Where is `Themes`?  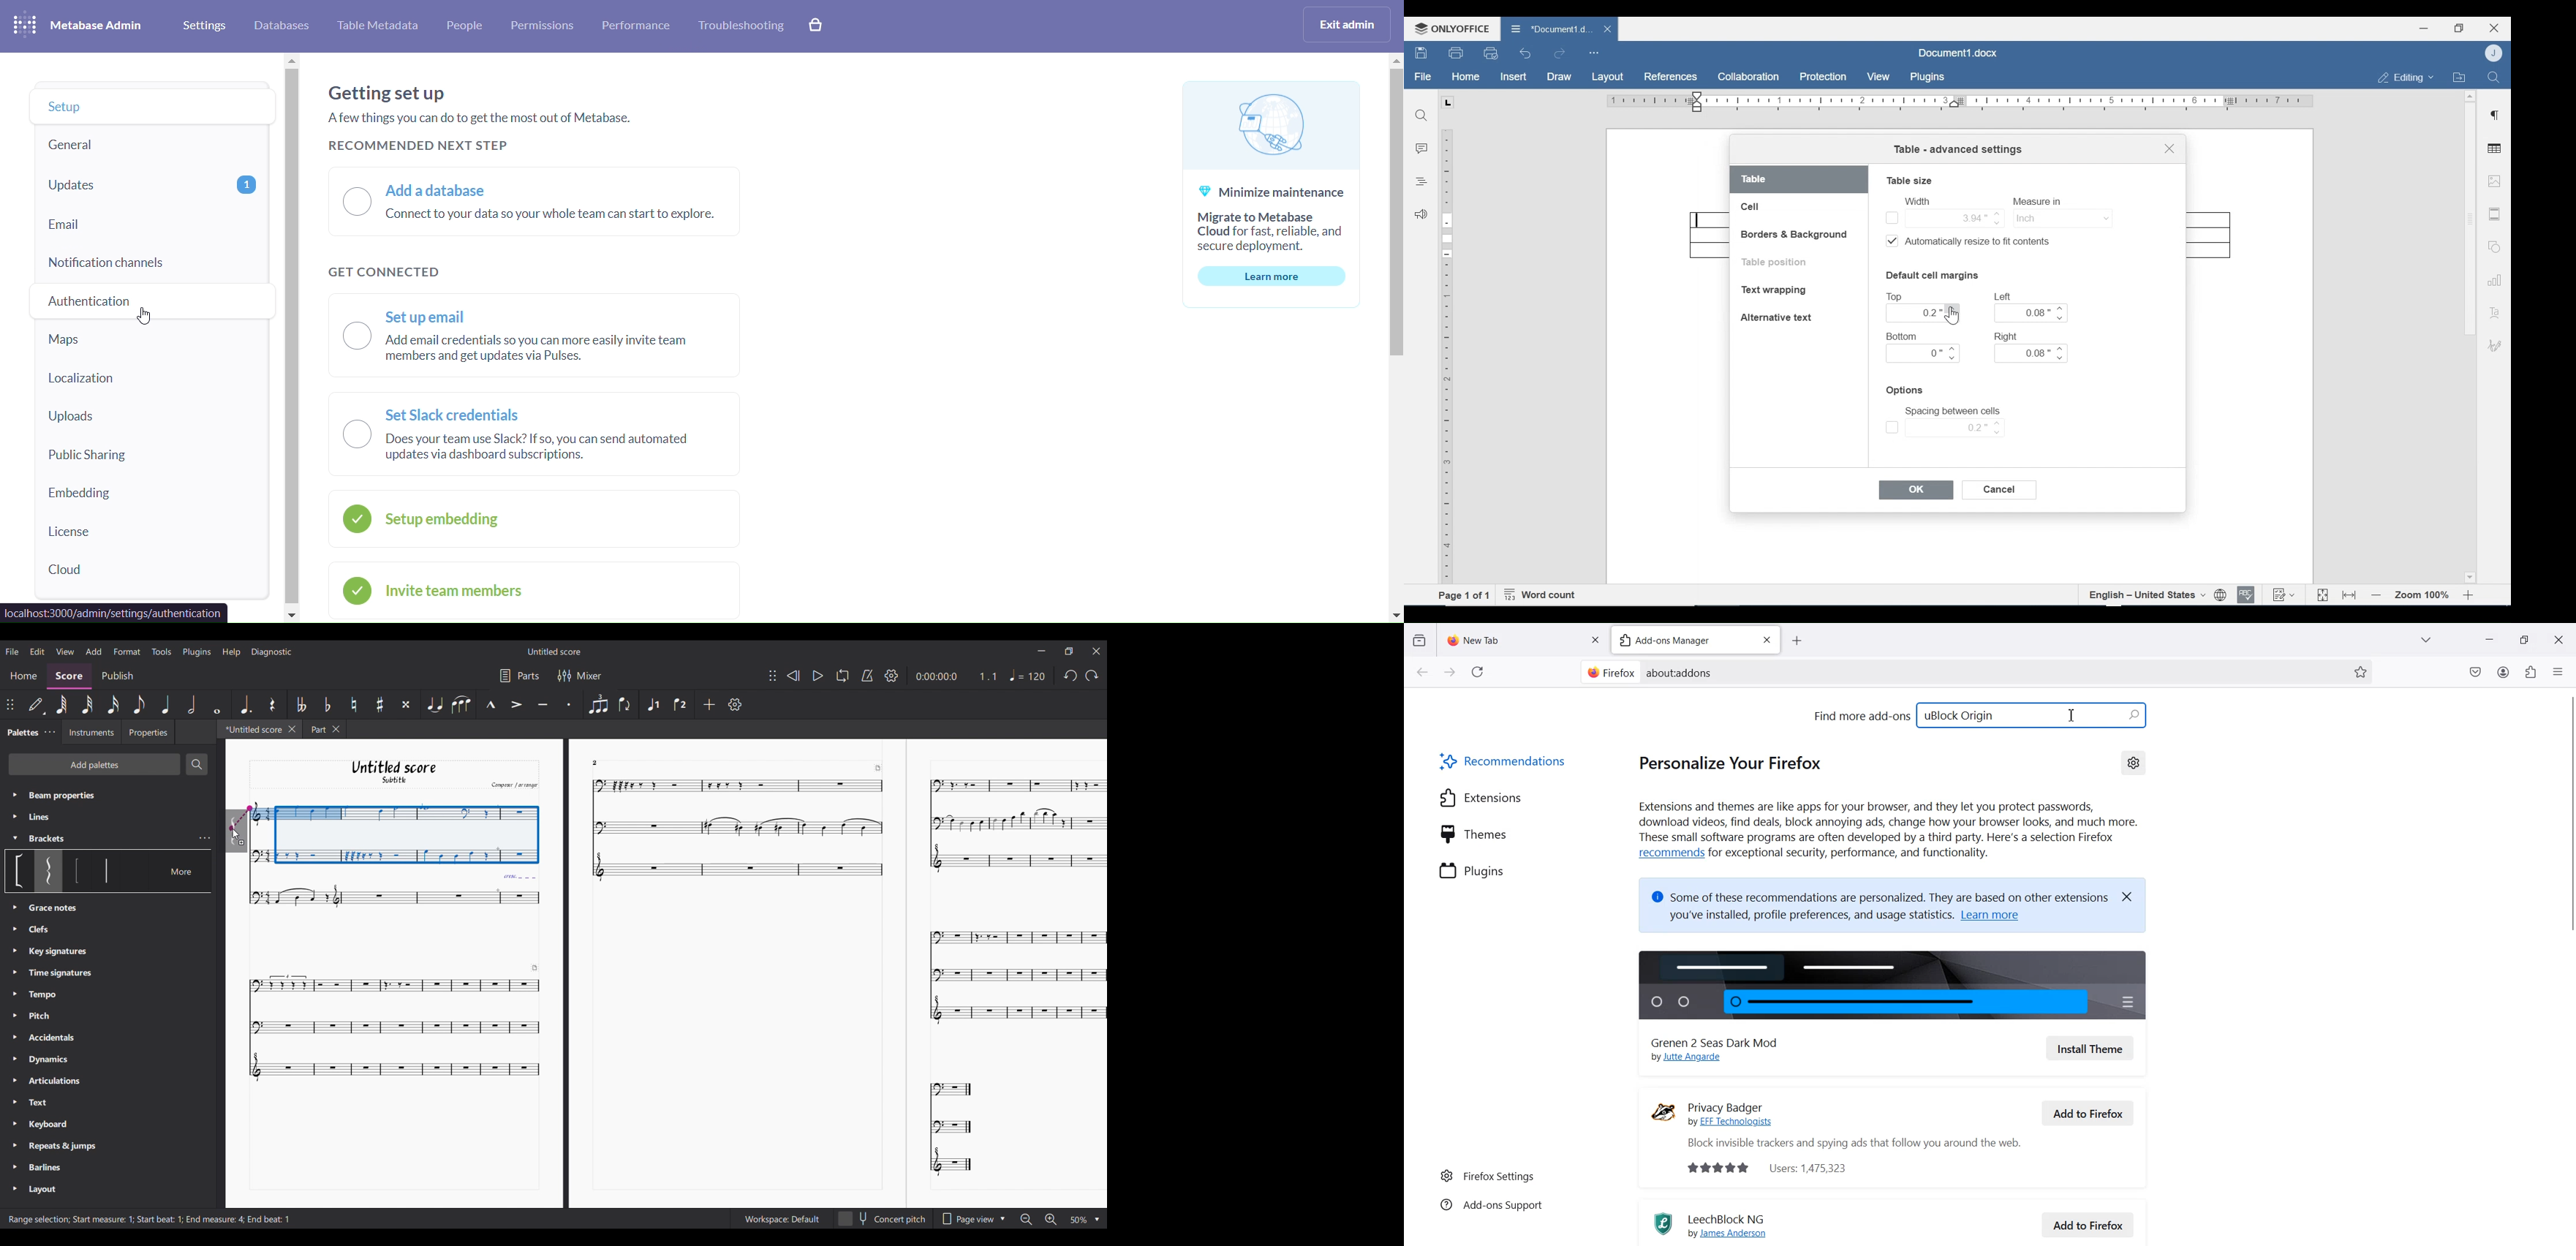
Themes is located at coordinates (1474, 833).